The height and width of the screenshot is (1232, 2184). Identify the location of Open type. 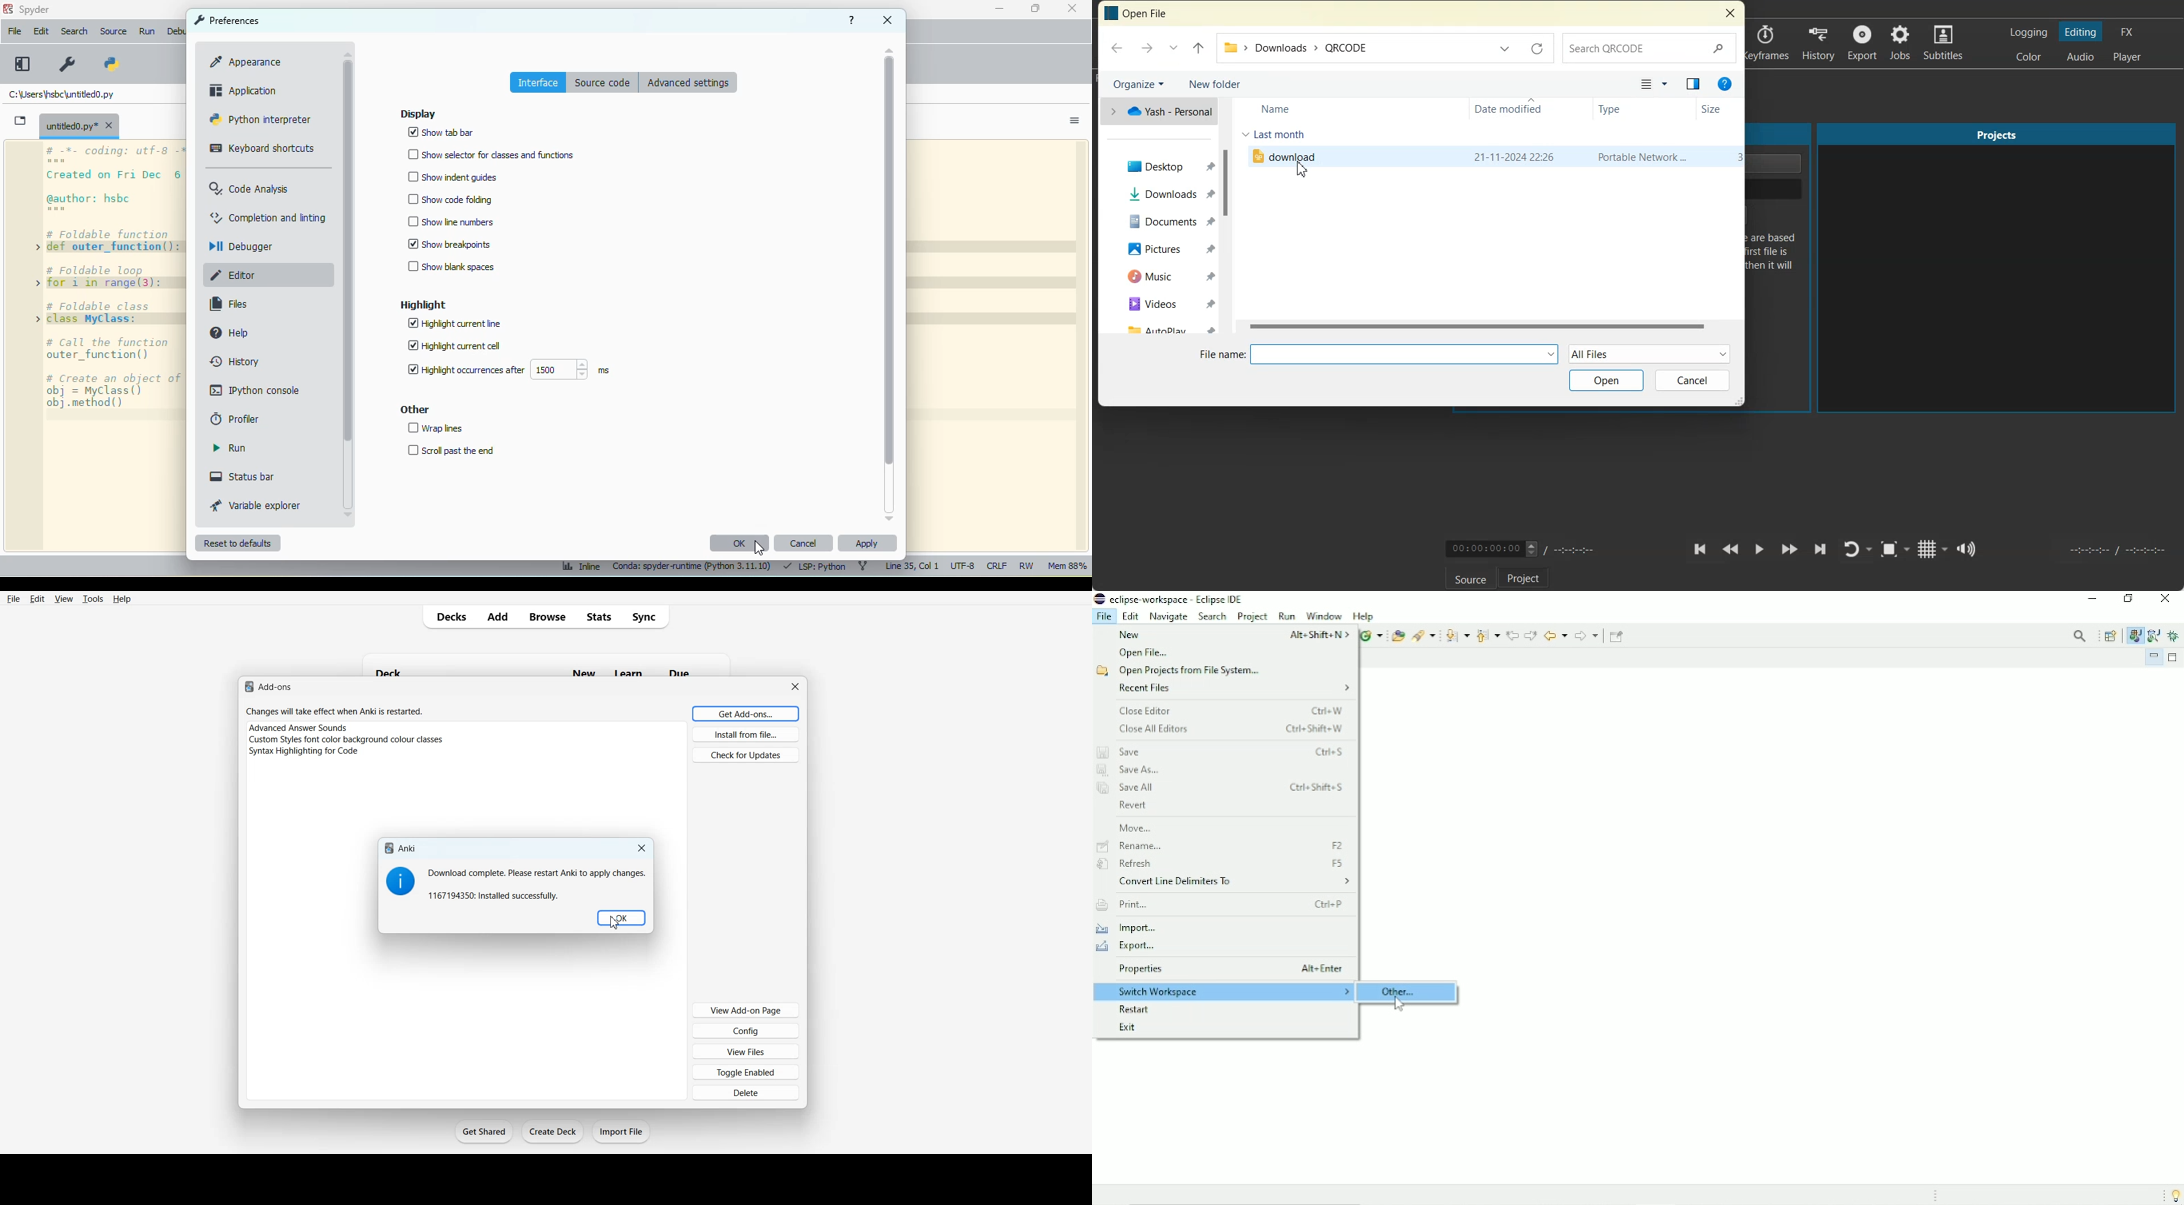
(1397, 635).